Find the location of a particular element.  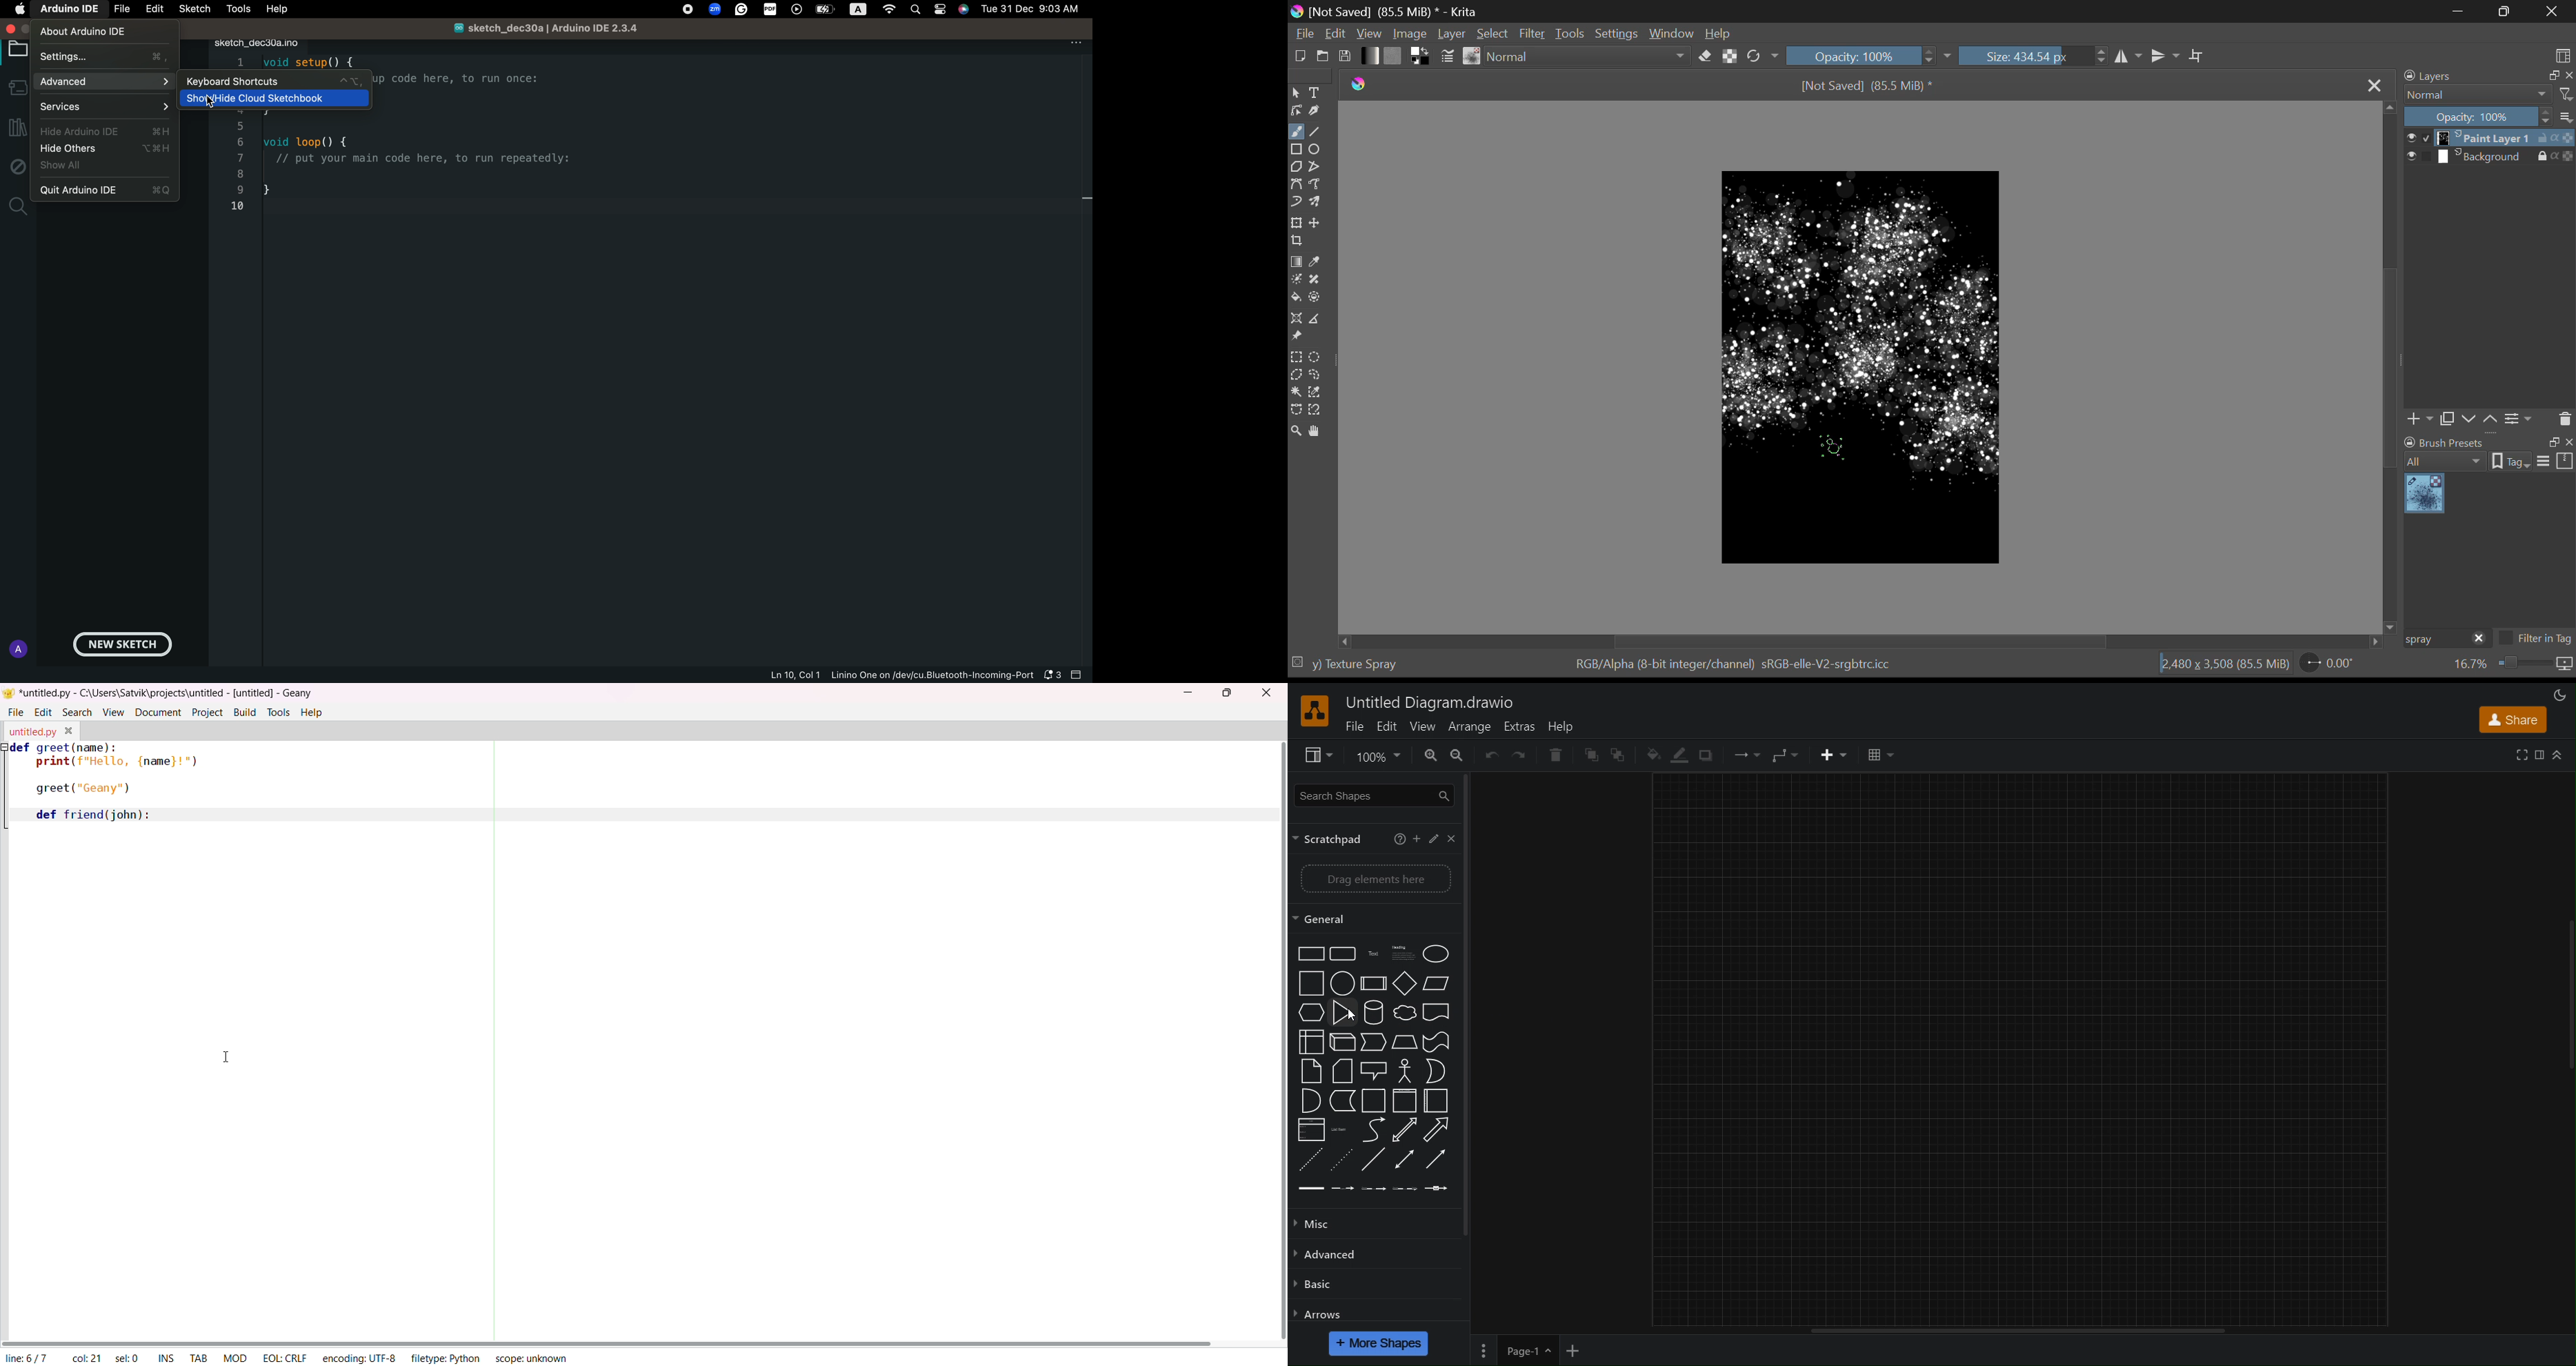

Redo is located at coordinates (1519, 755).